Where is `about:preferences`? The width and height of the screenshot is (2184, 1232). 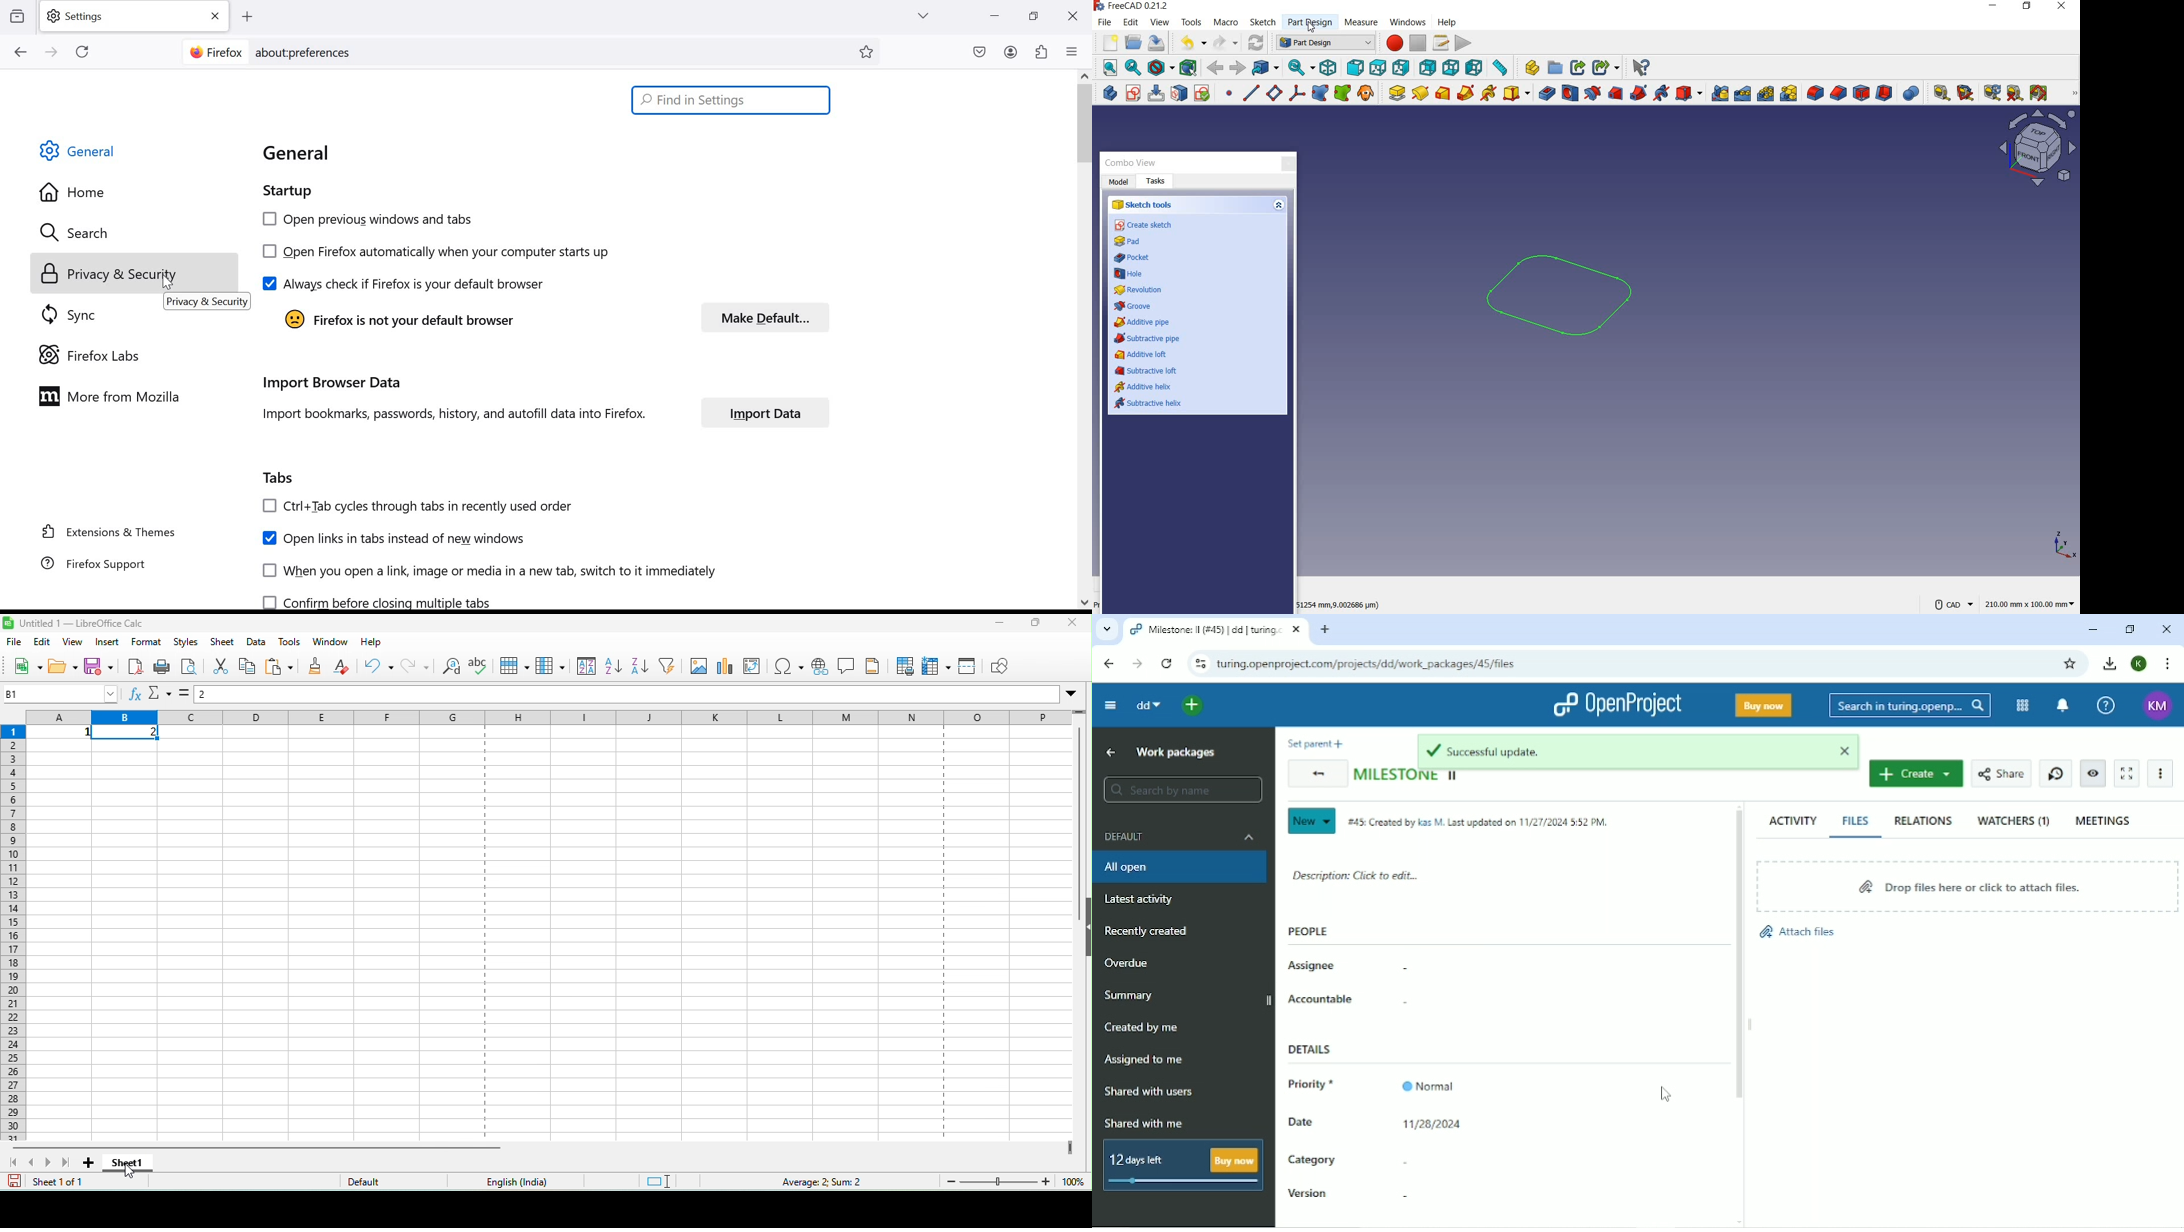 about:preferences is located at coordinates (304, 53).